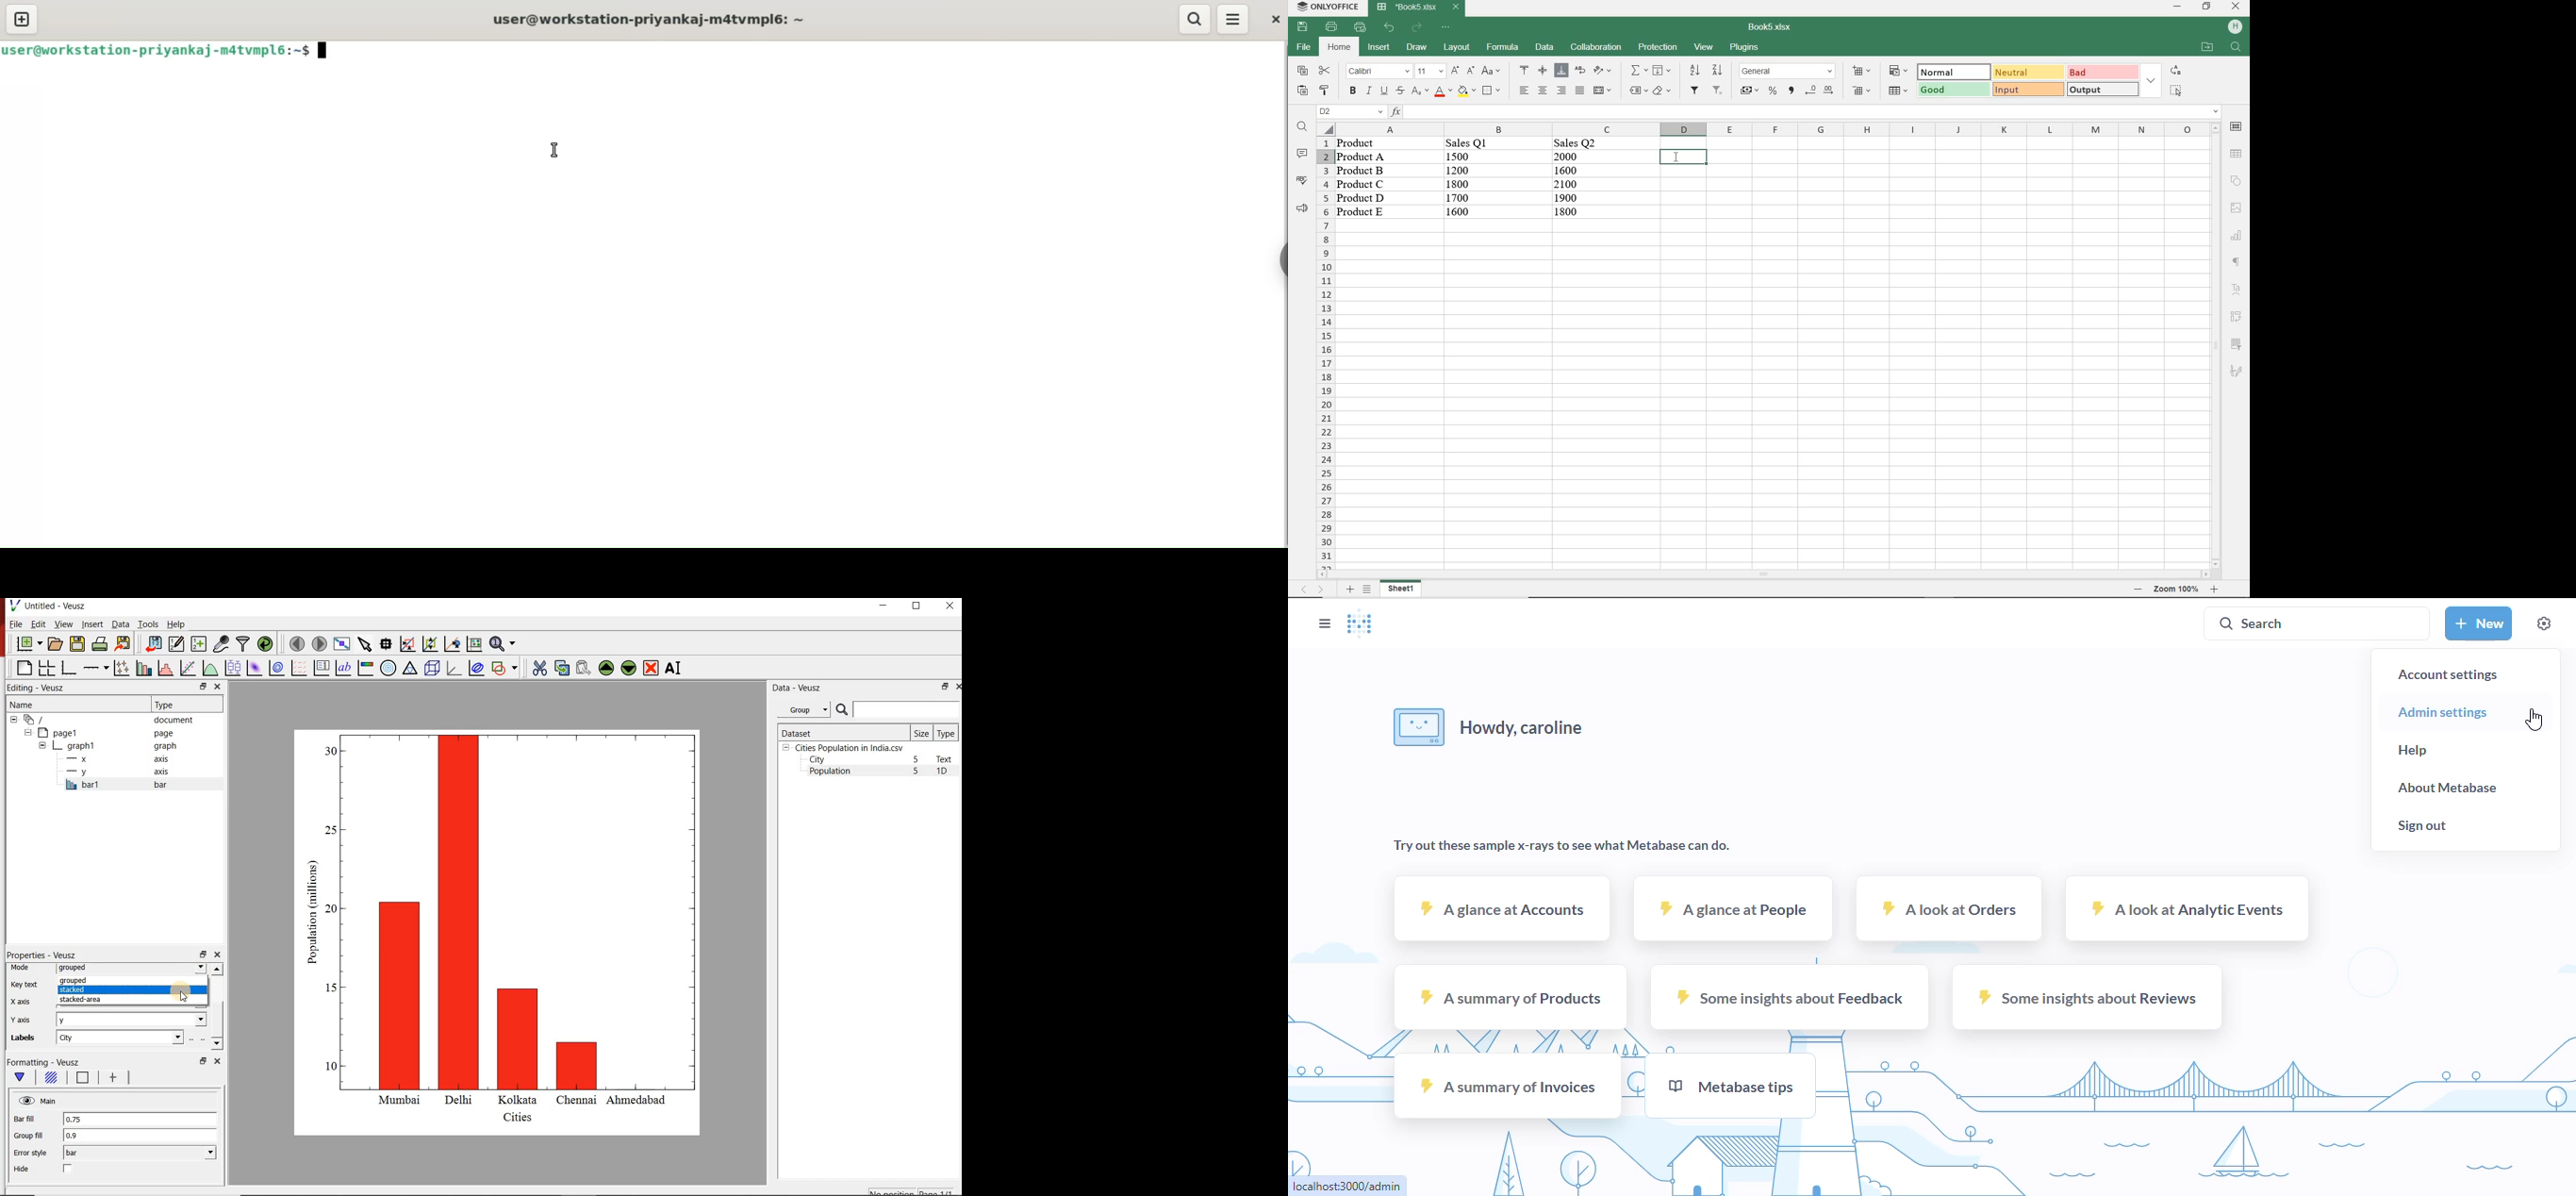 Image resolution: width=2576 pixels, height=1204 pixels. I want to click on minimize, so click(2178, 7).